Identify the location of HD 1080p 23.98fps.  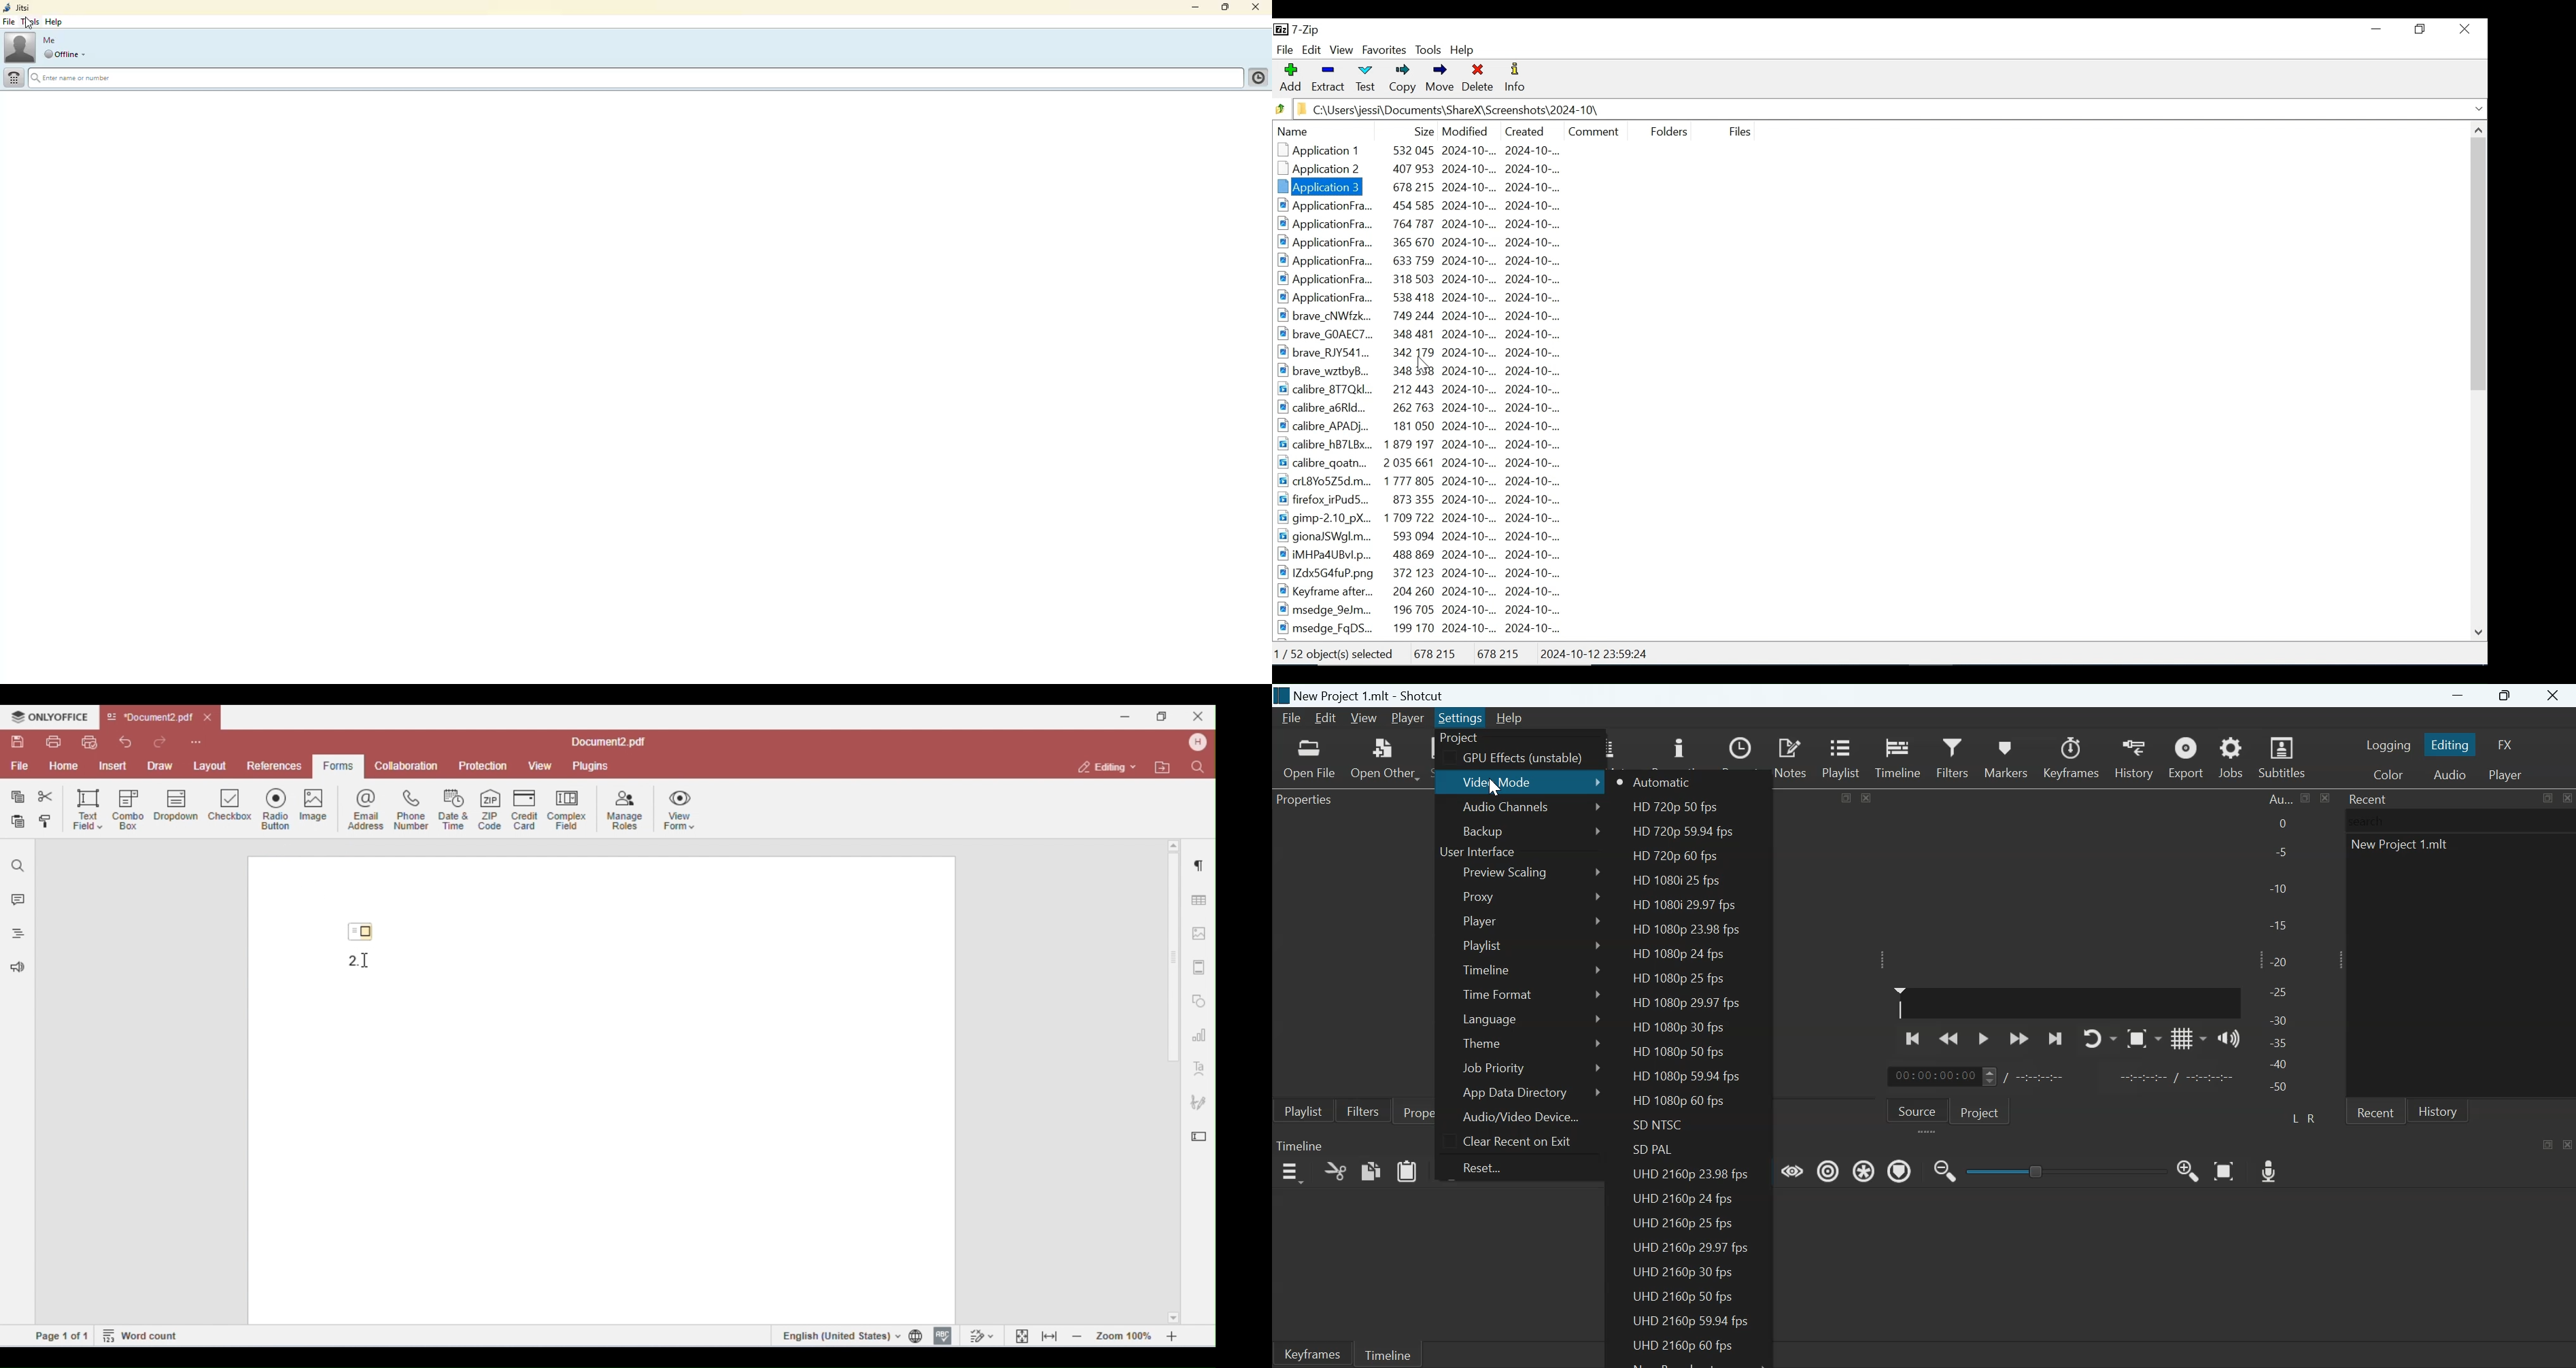
(1688, 929).